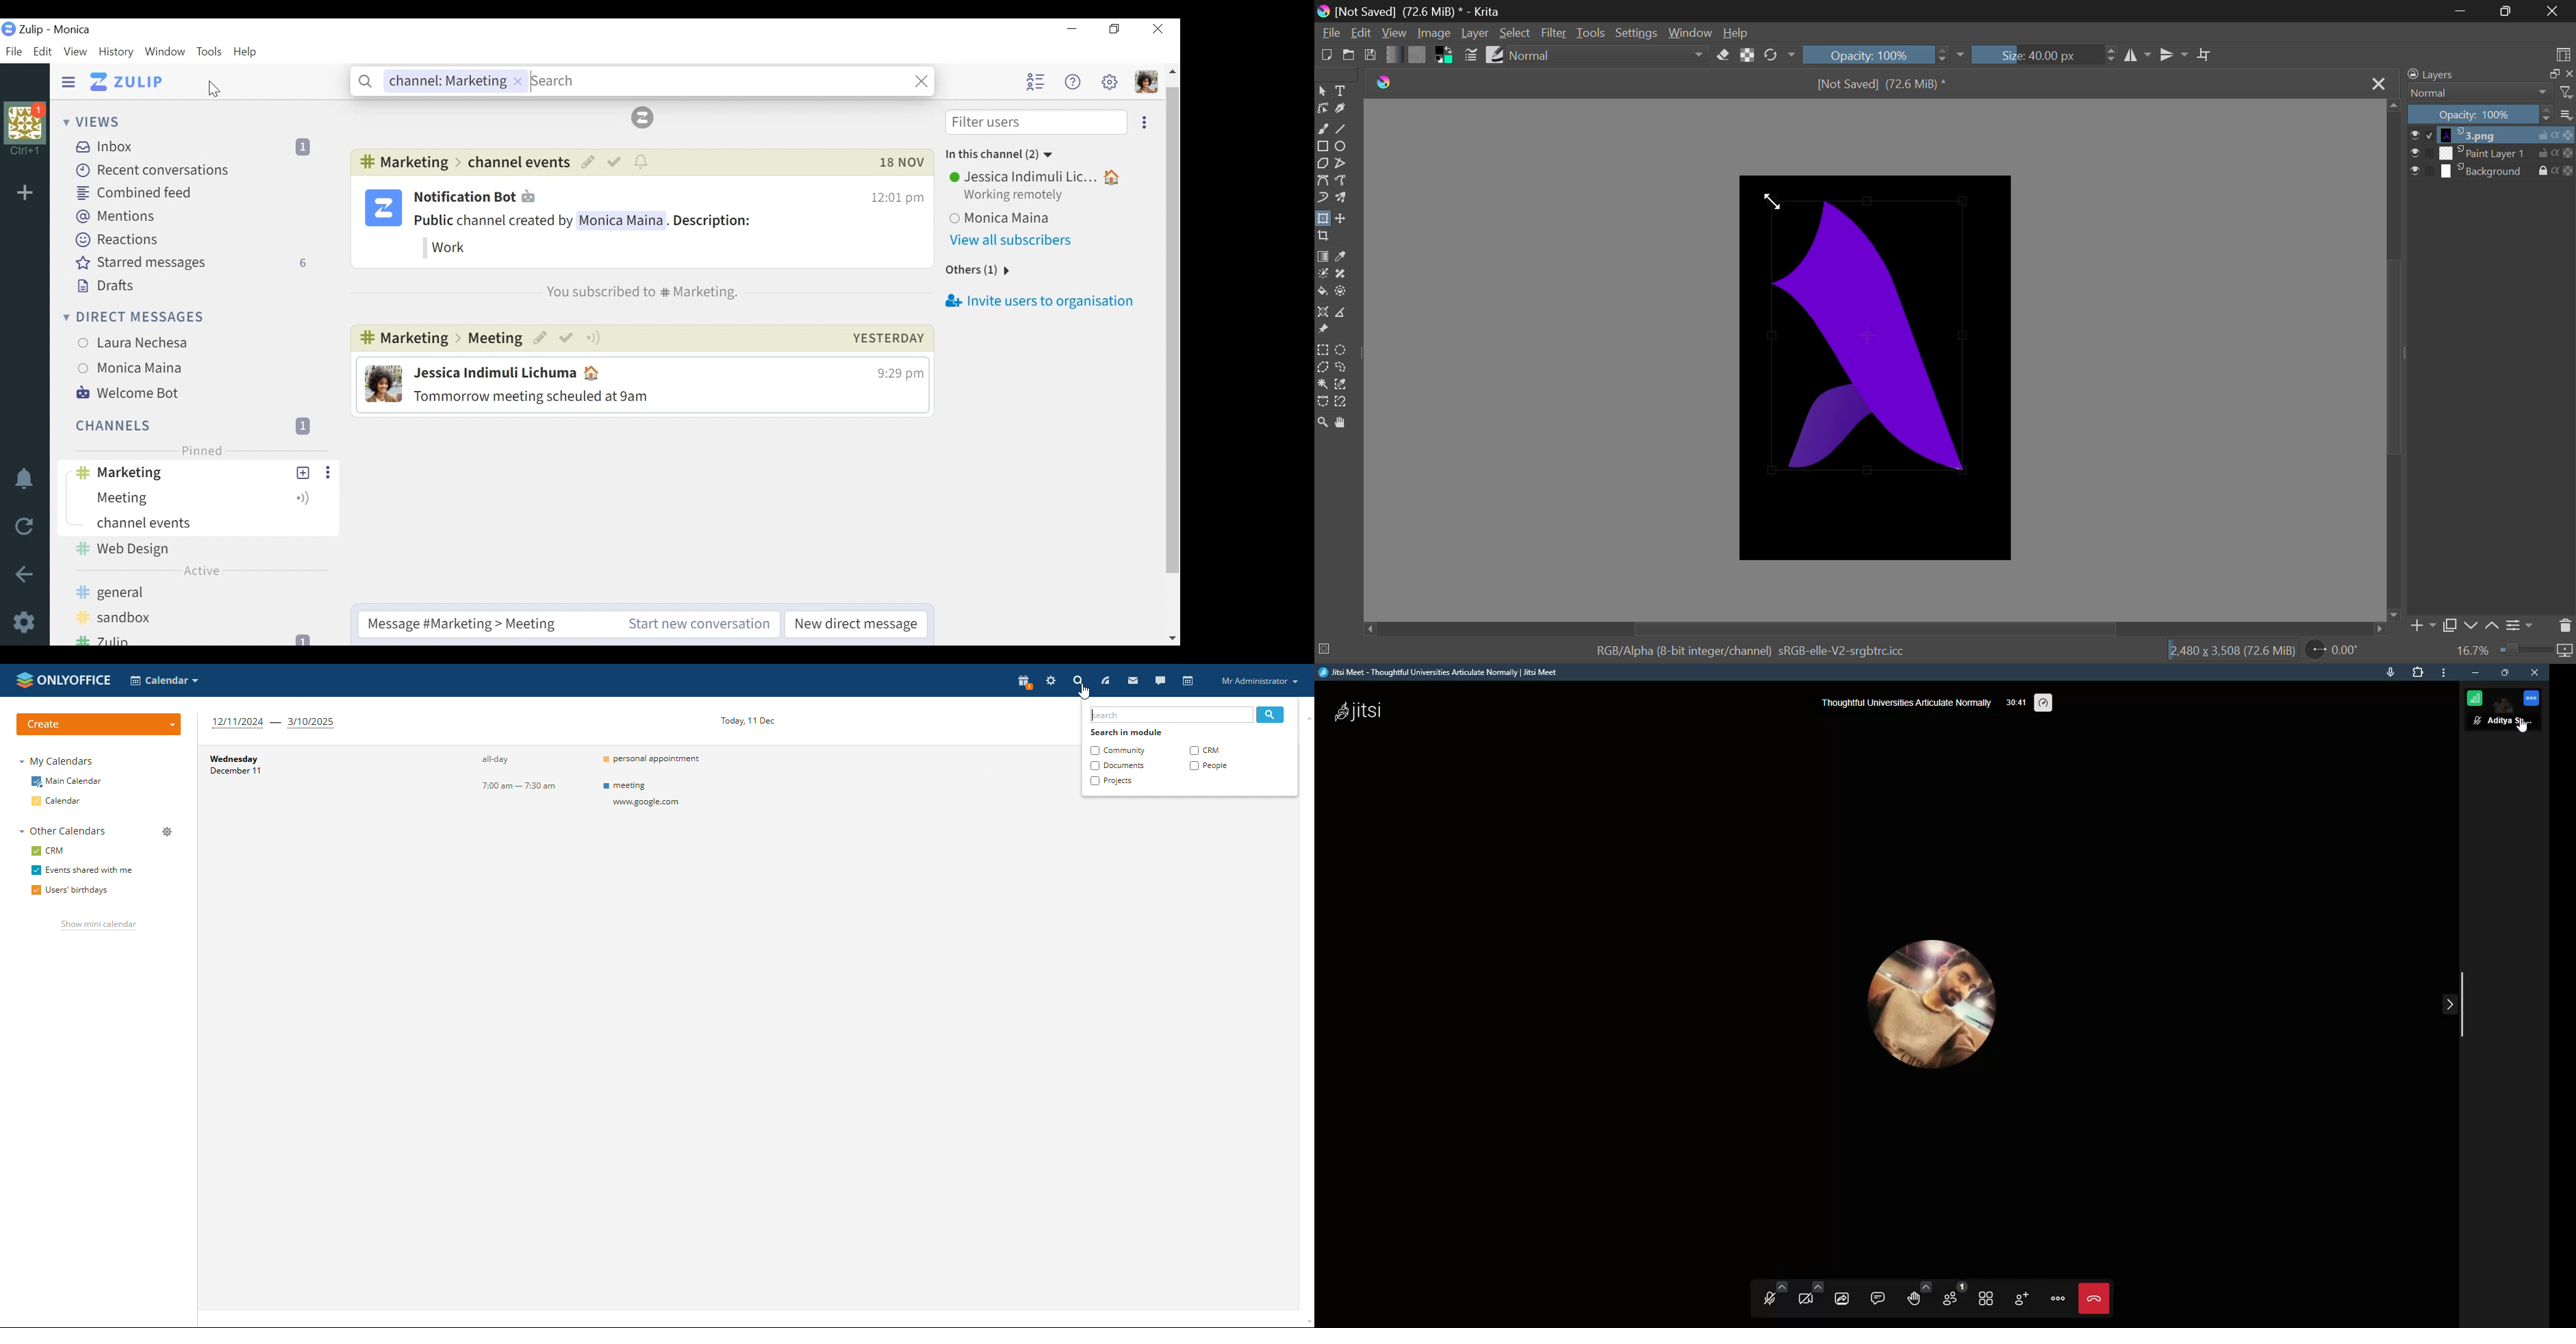  I want to click on #channel, so click(405, 165).